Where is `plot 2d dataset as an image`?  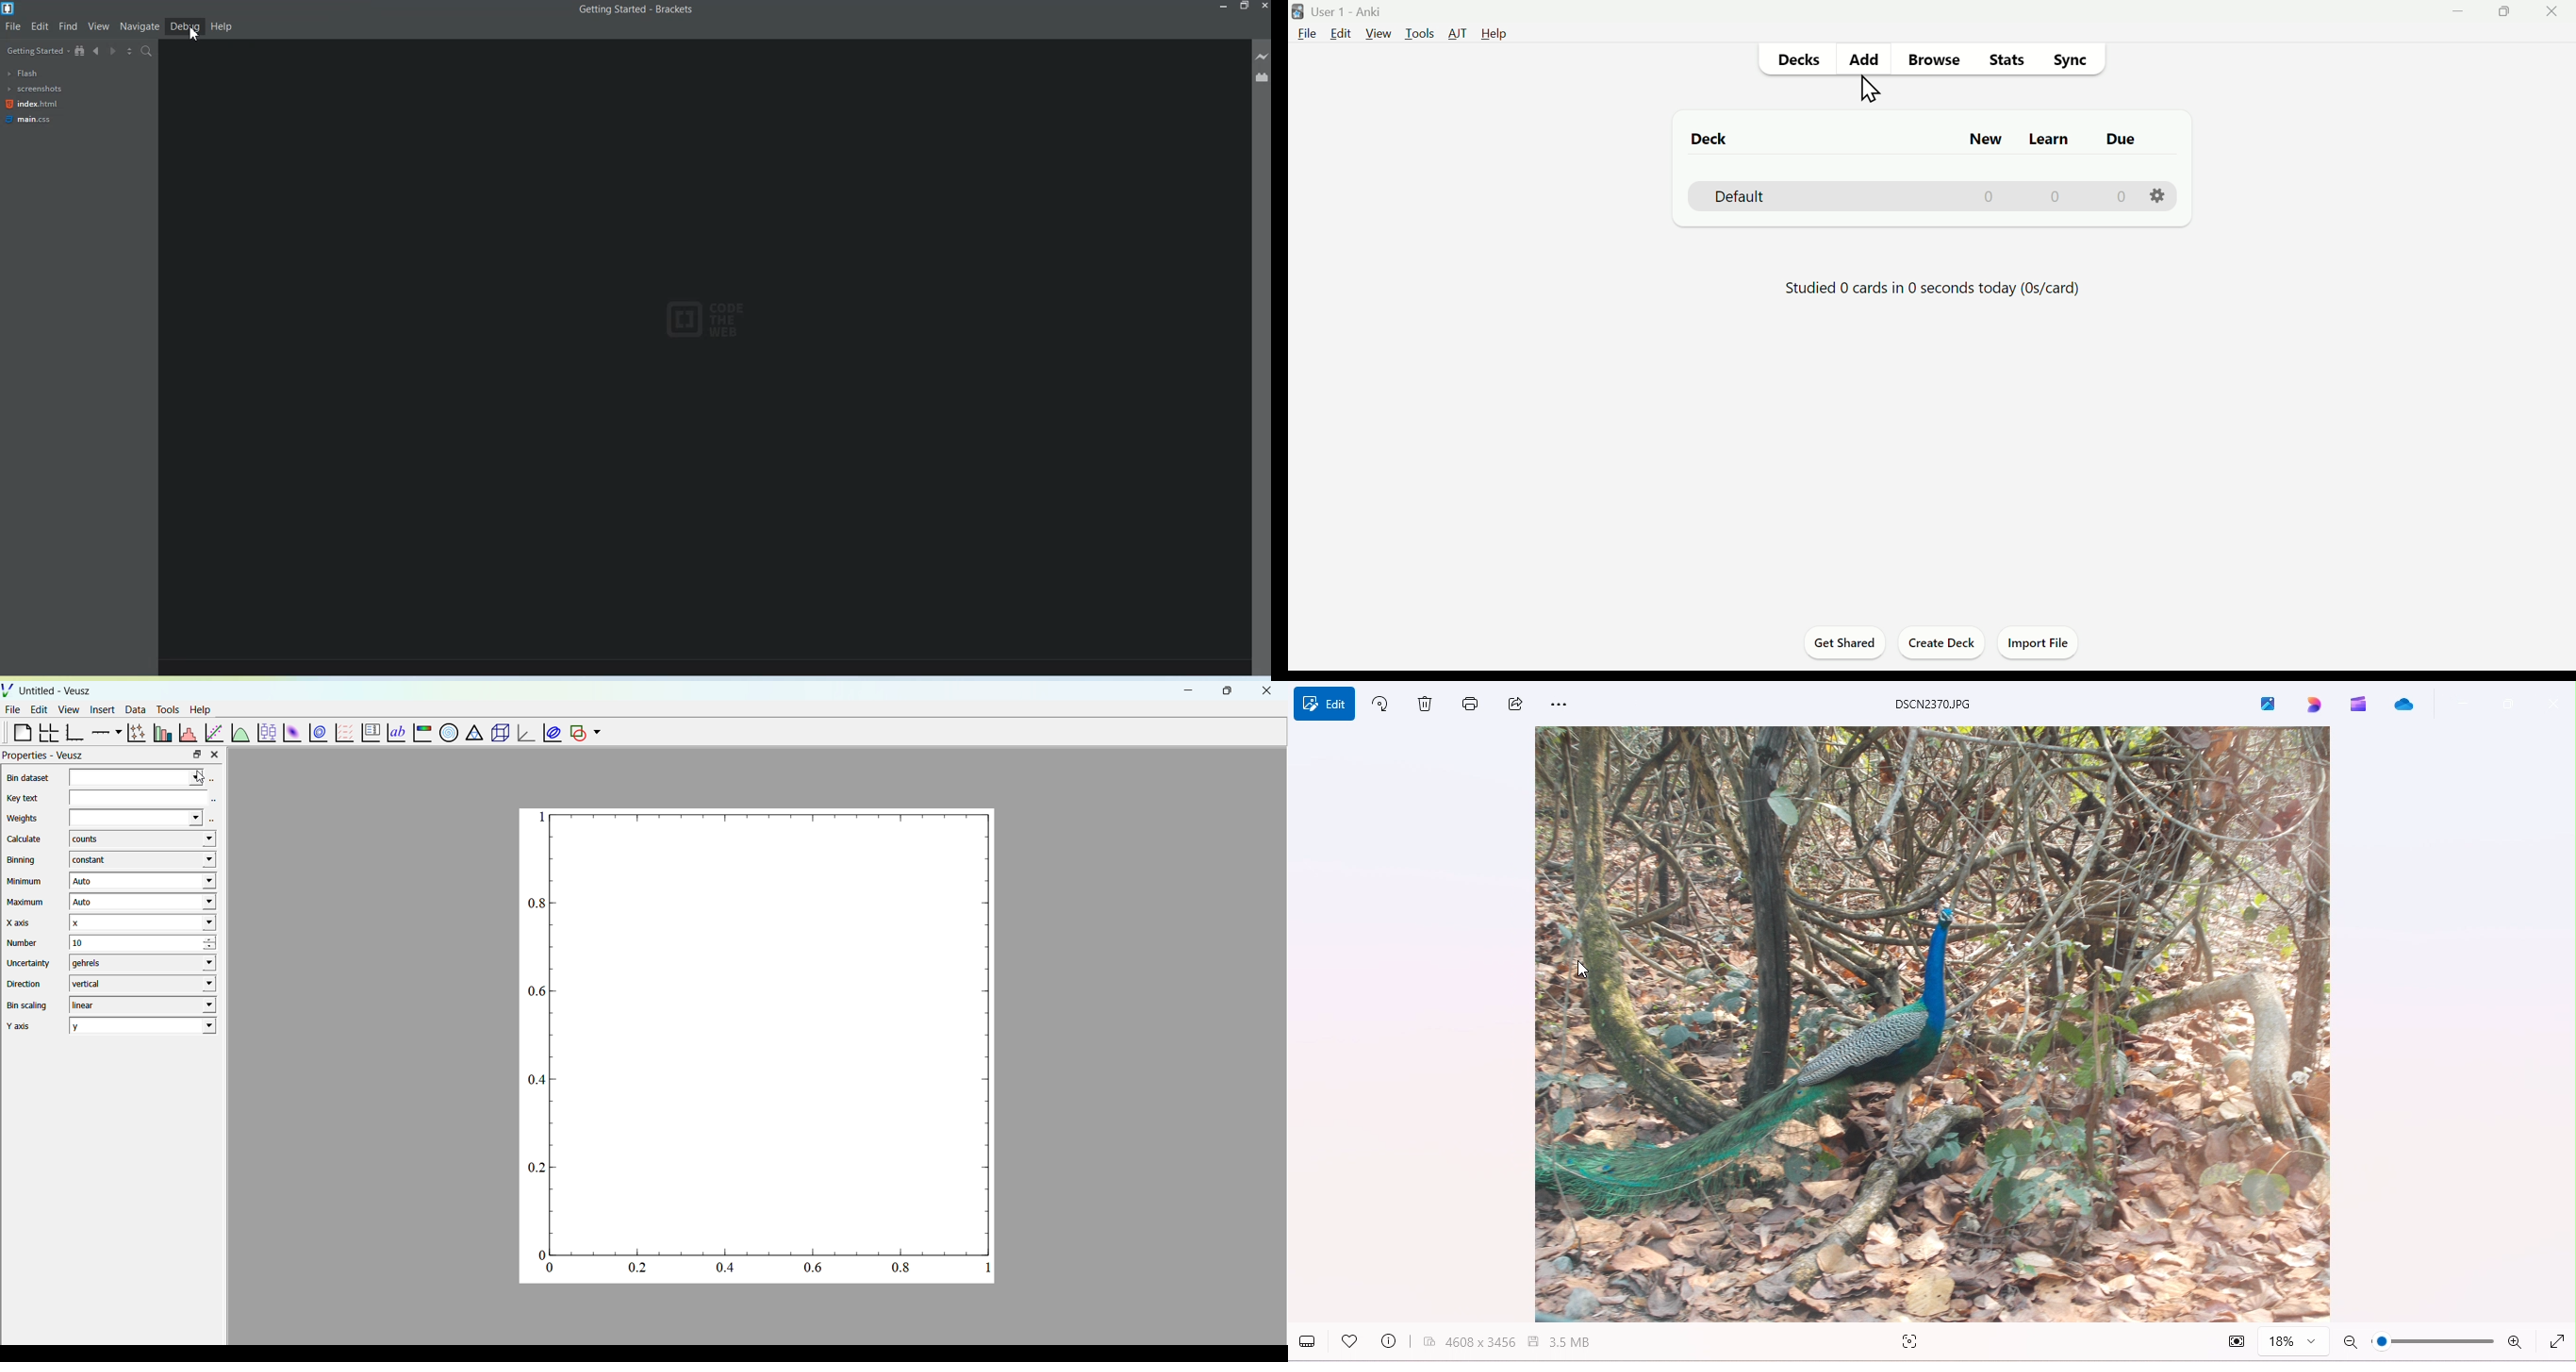 plot 2d dataset as an image is located at coordinates (290, 733).